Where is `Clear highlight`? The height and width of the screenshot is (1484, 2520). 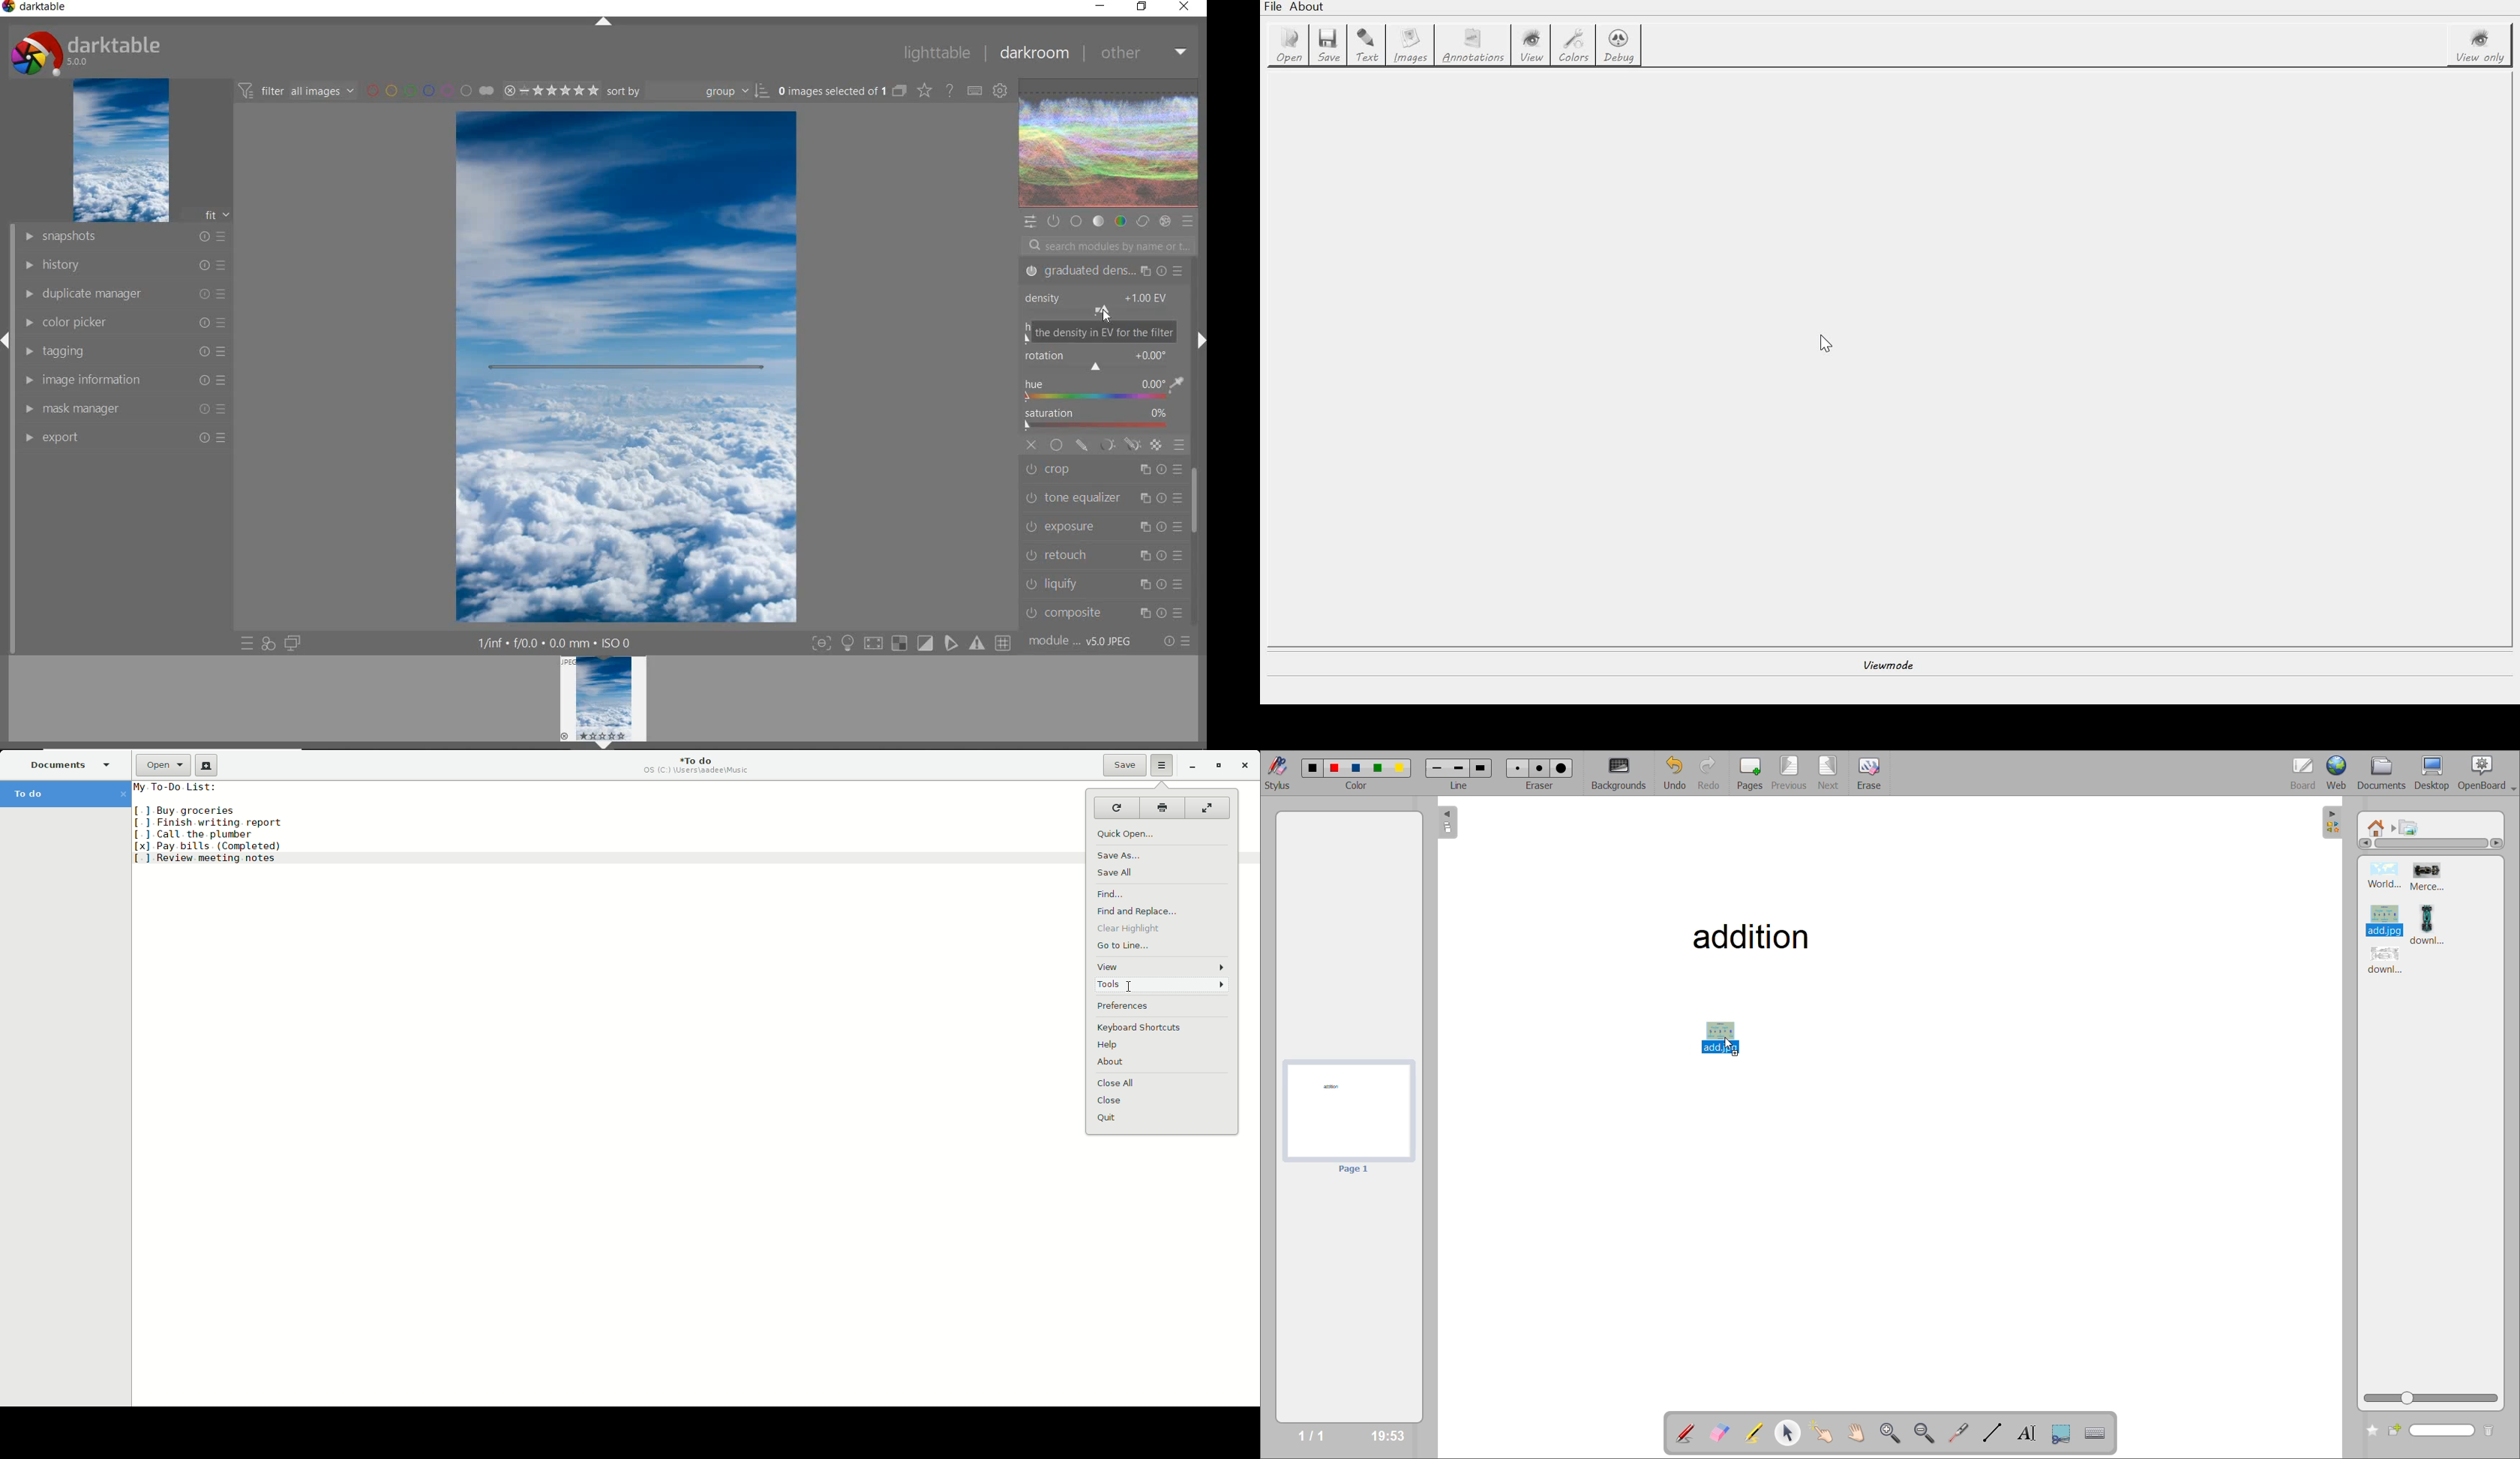 Clear highlight is located at coordinates (1131, 929).